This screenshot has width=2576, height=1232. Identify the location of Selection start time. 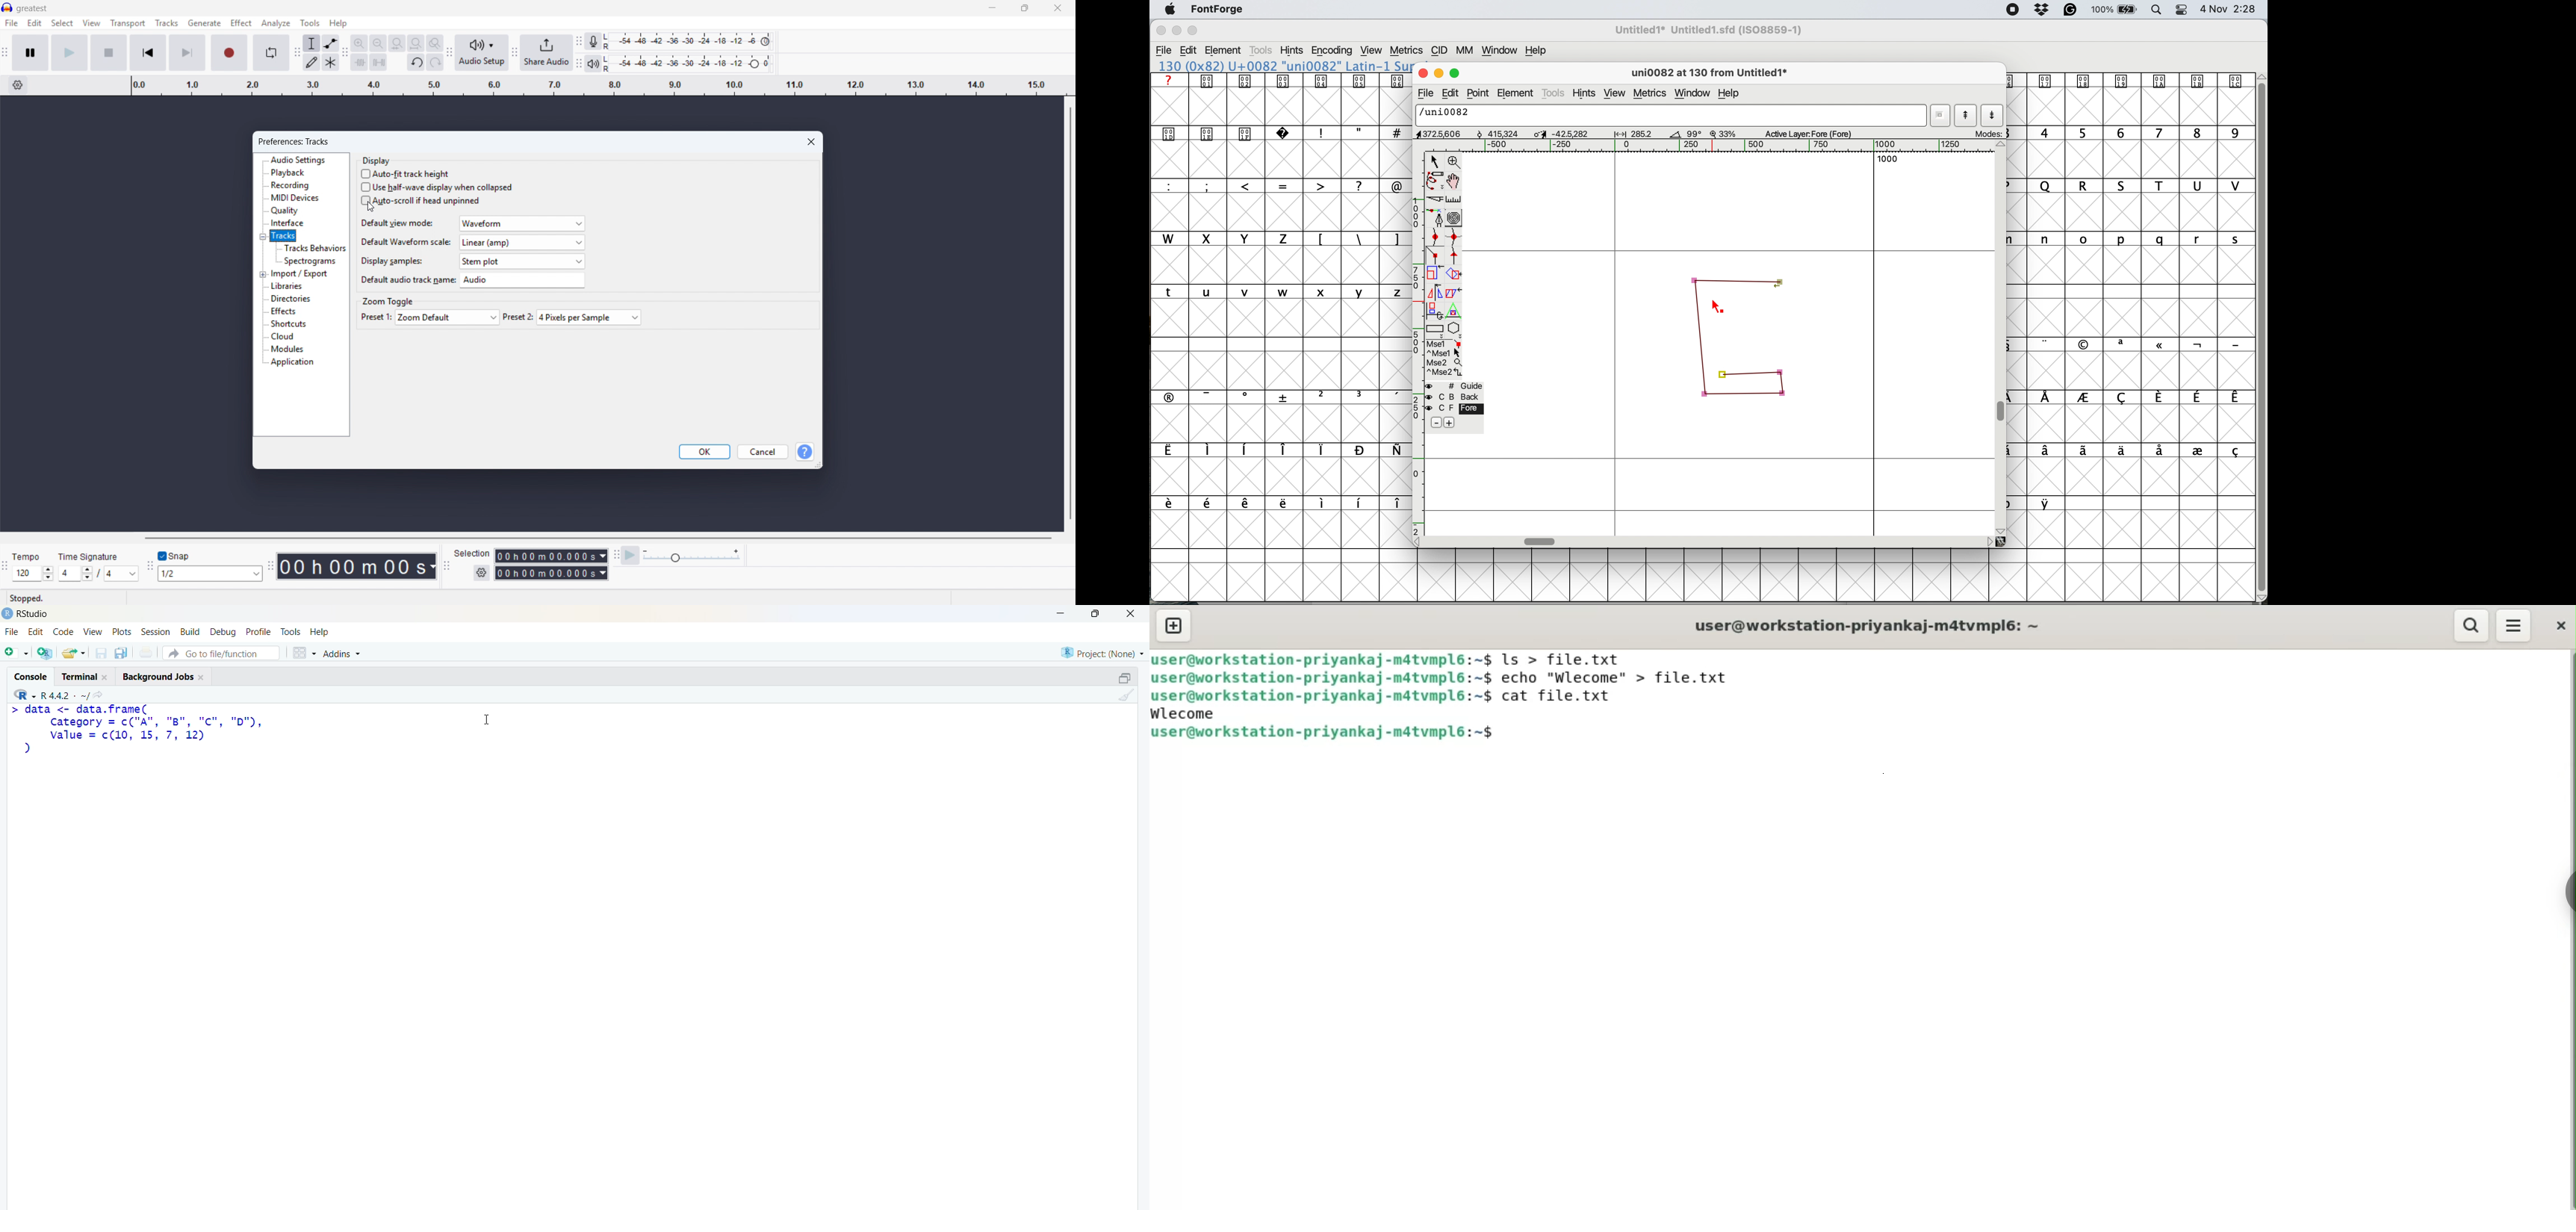
(551, 556).